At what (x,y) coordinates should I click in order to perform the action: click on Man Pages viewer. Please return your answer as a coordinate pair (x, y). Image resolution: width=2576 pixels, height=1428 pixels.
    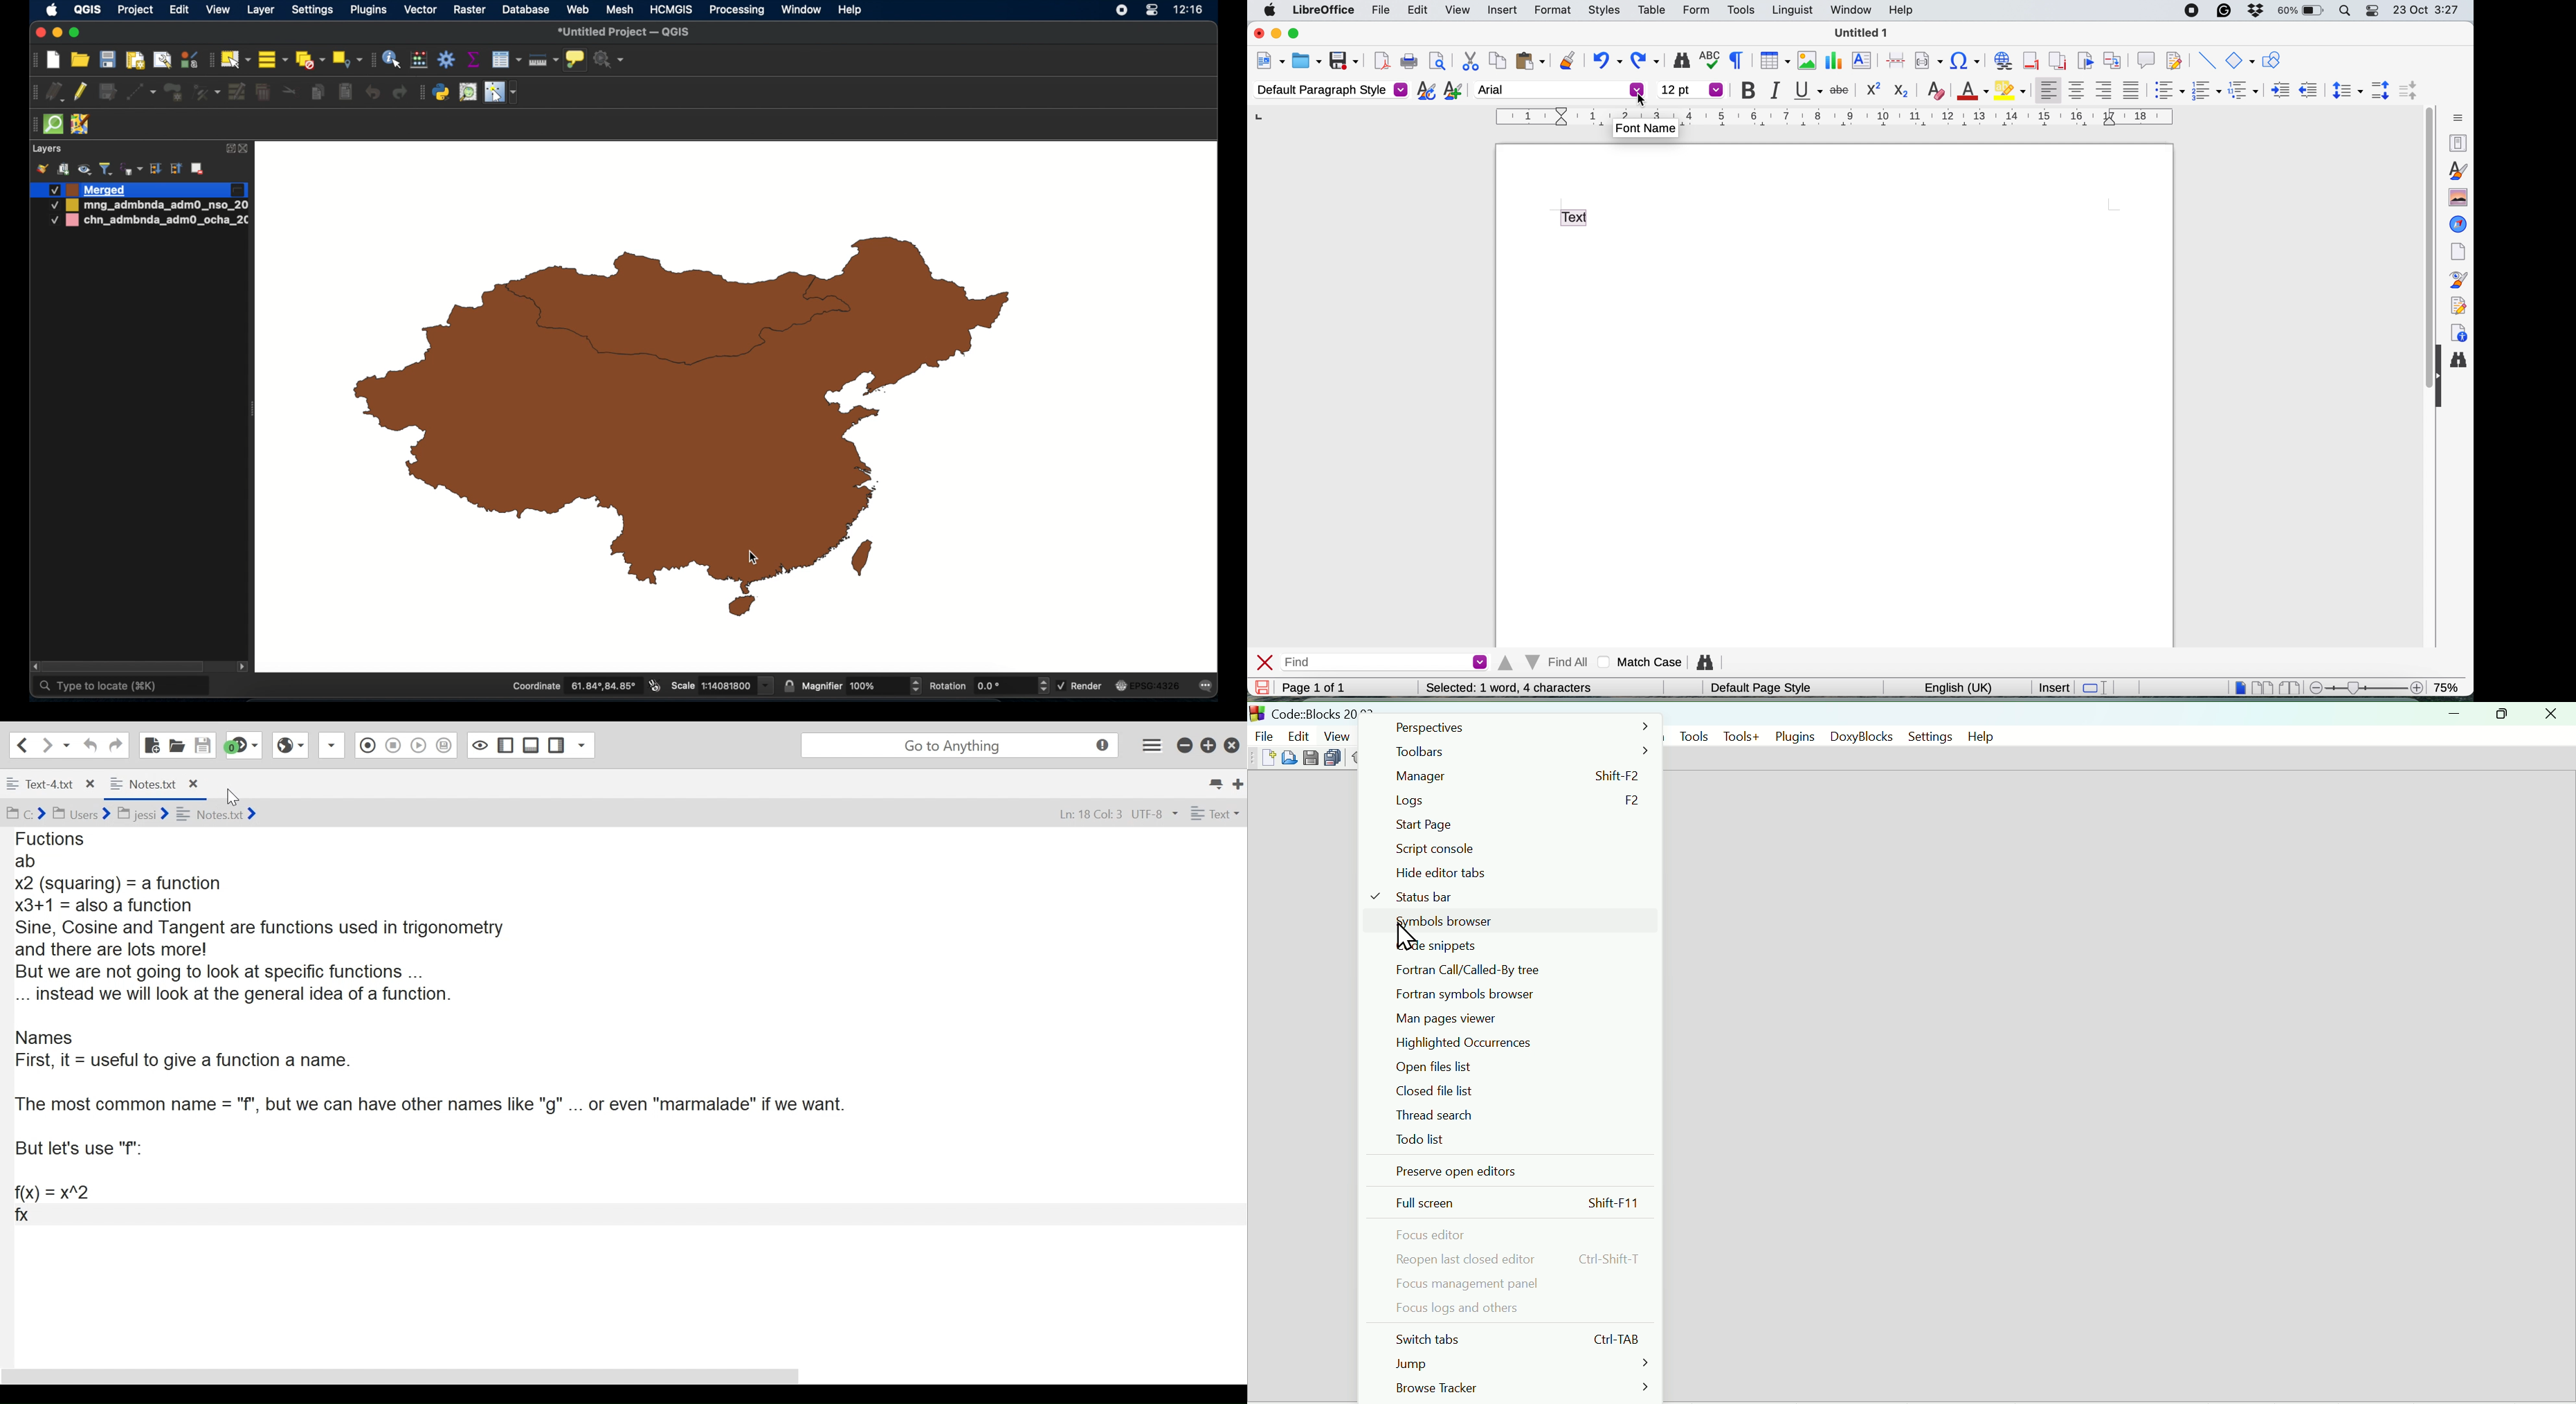
    Looking at the image, I should click on (1516, 1018).